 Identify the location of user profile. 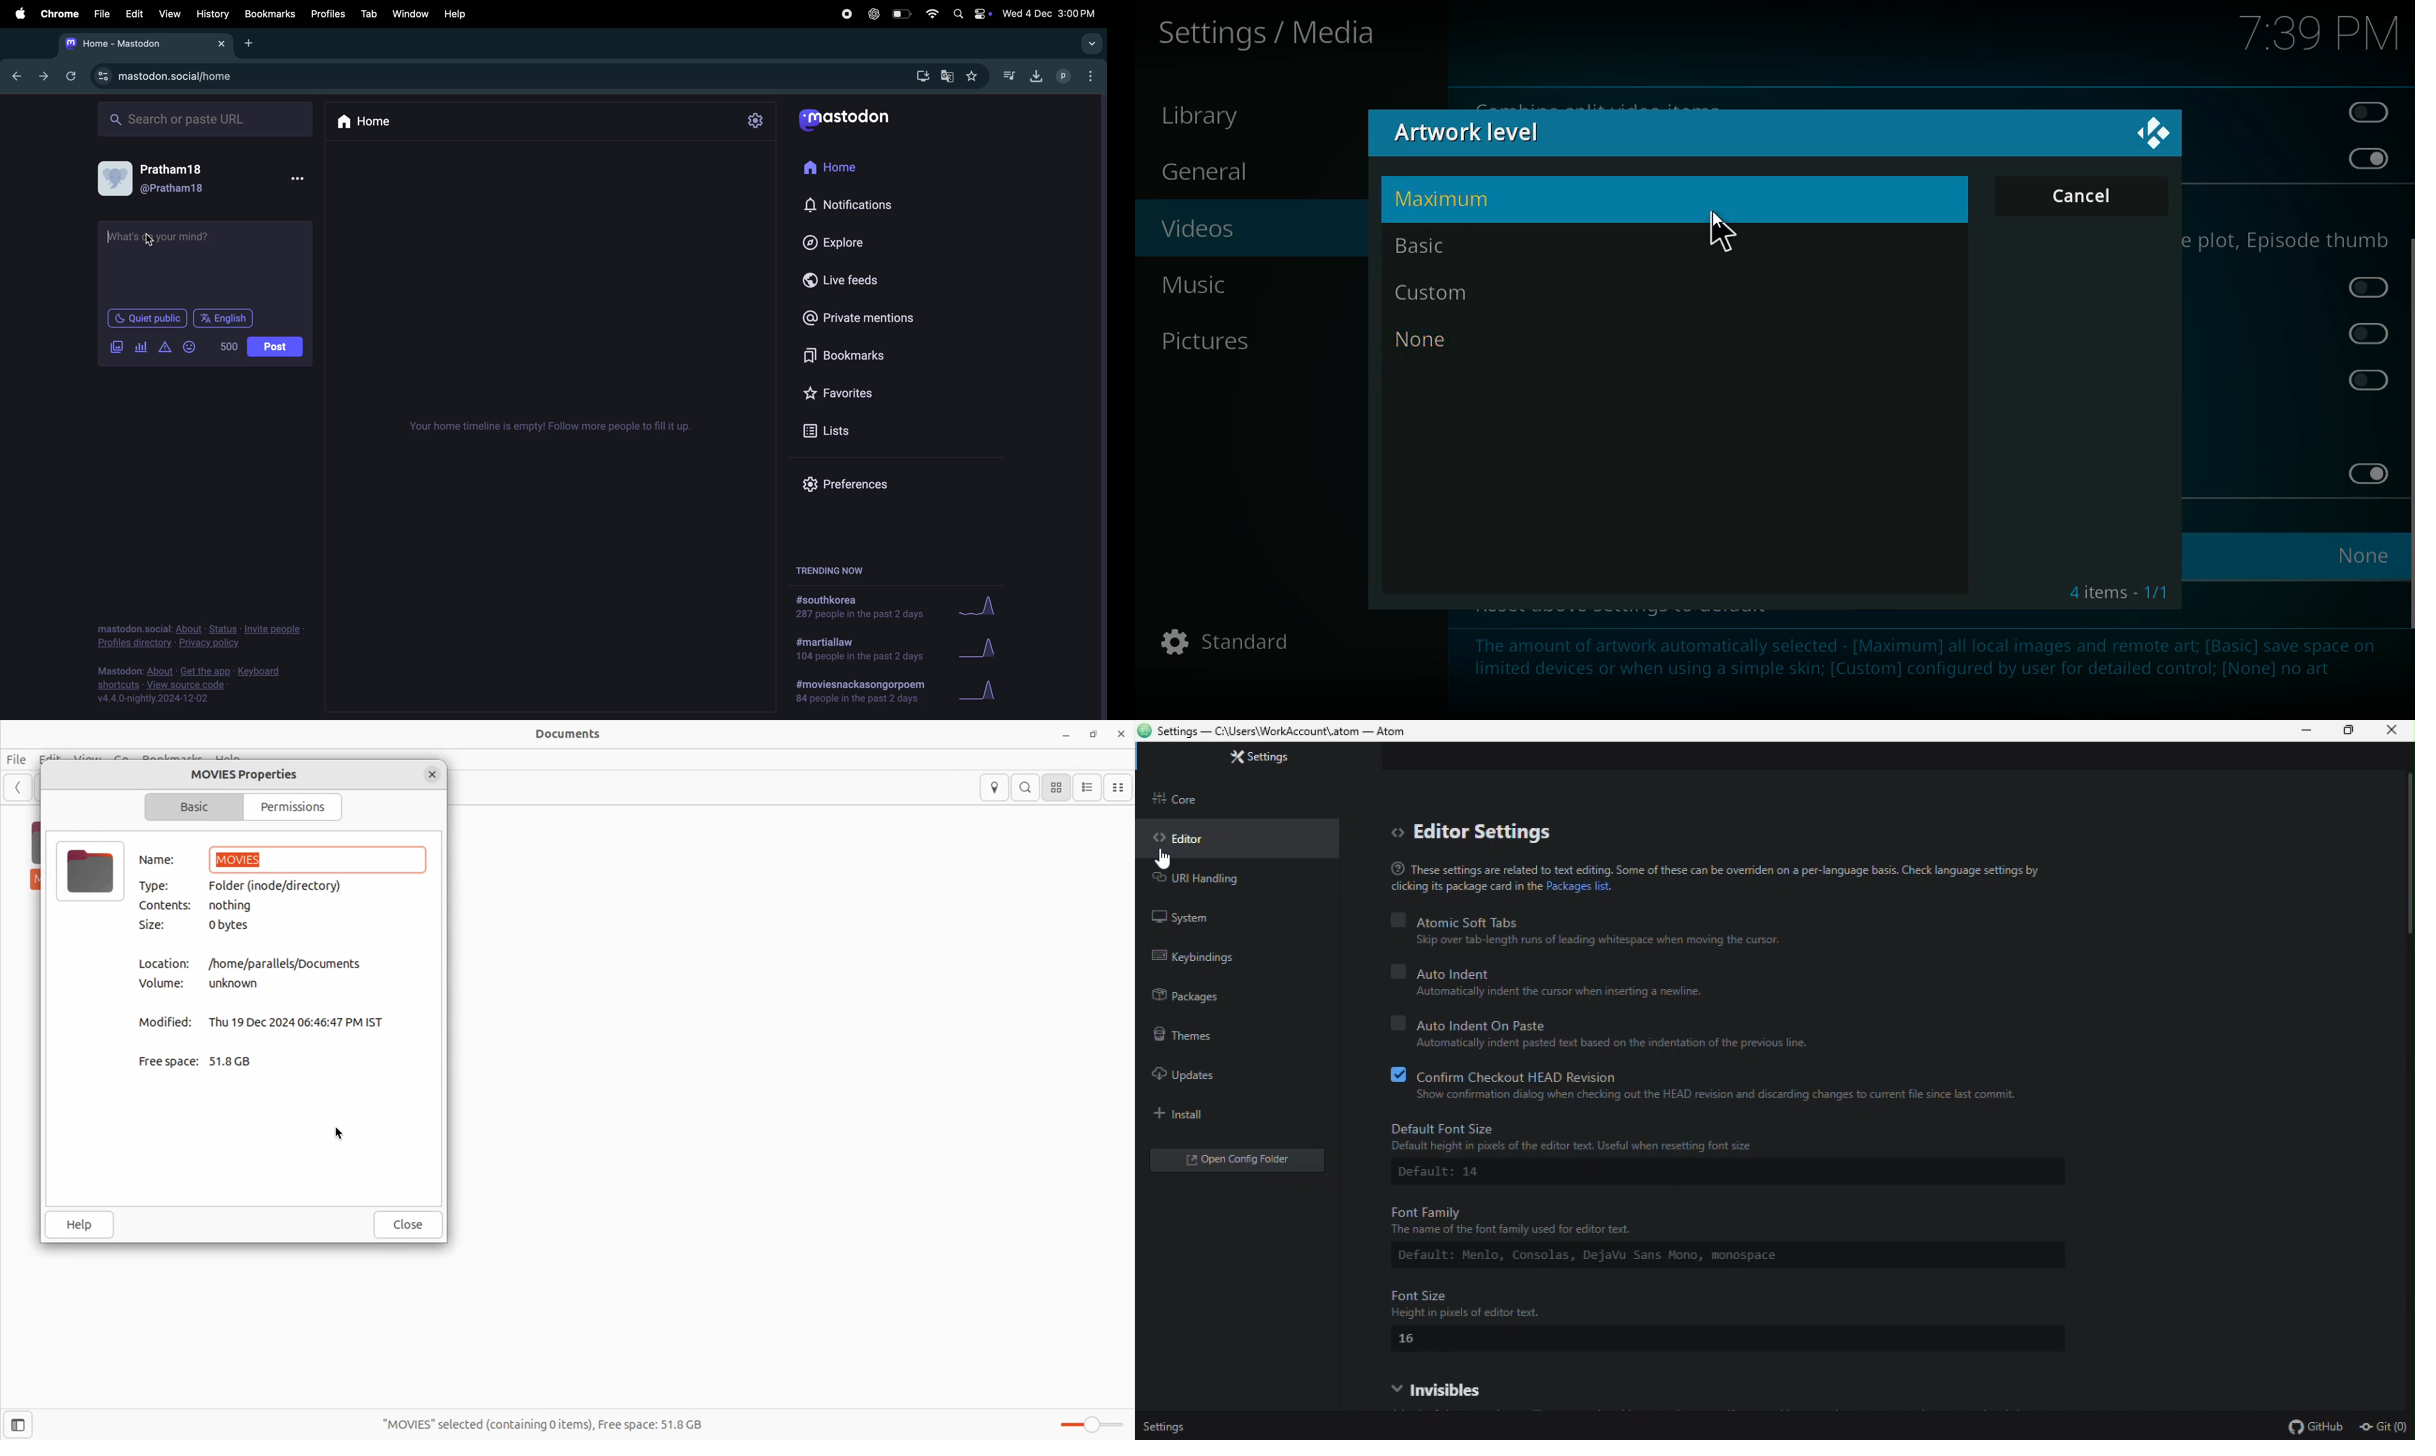
(201, 180).